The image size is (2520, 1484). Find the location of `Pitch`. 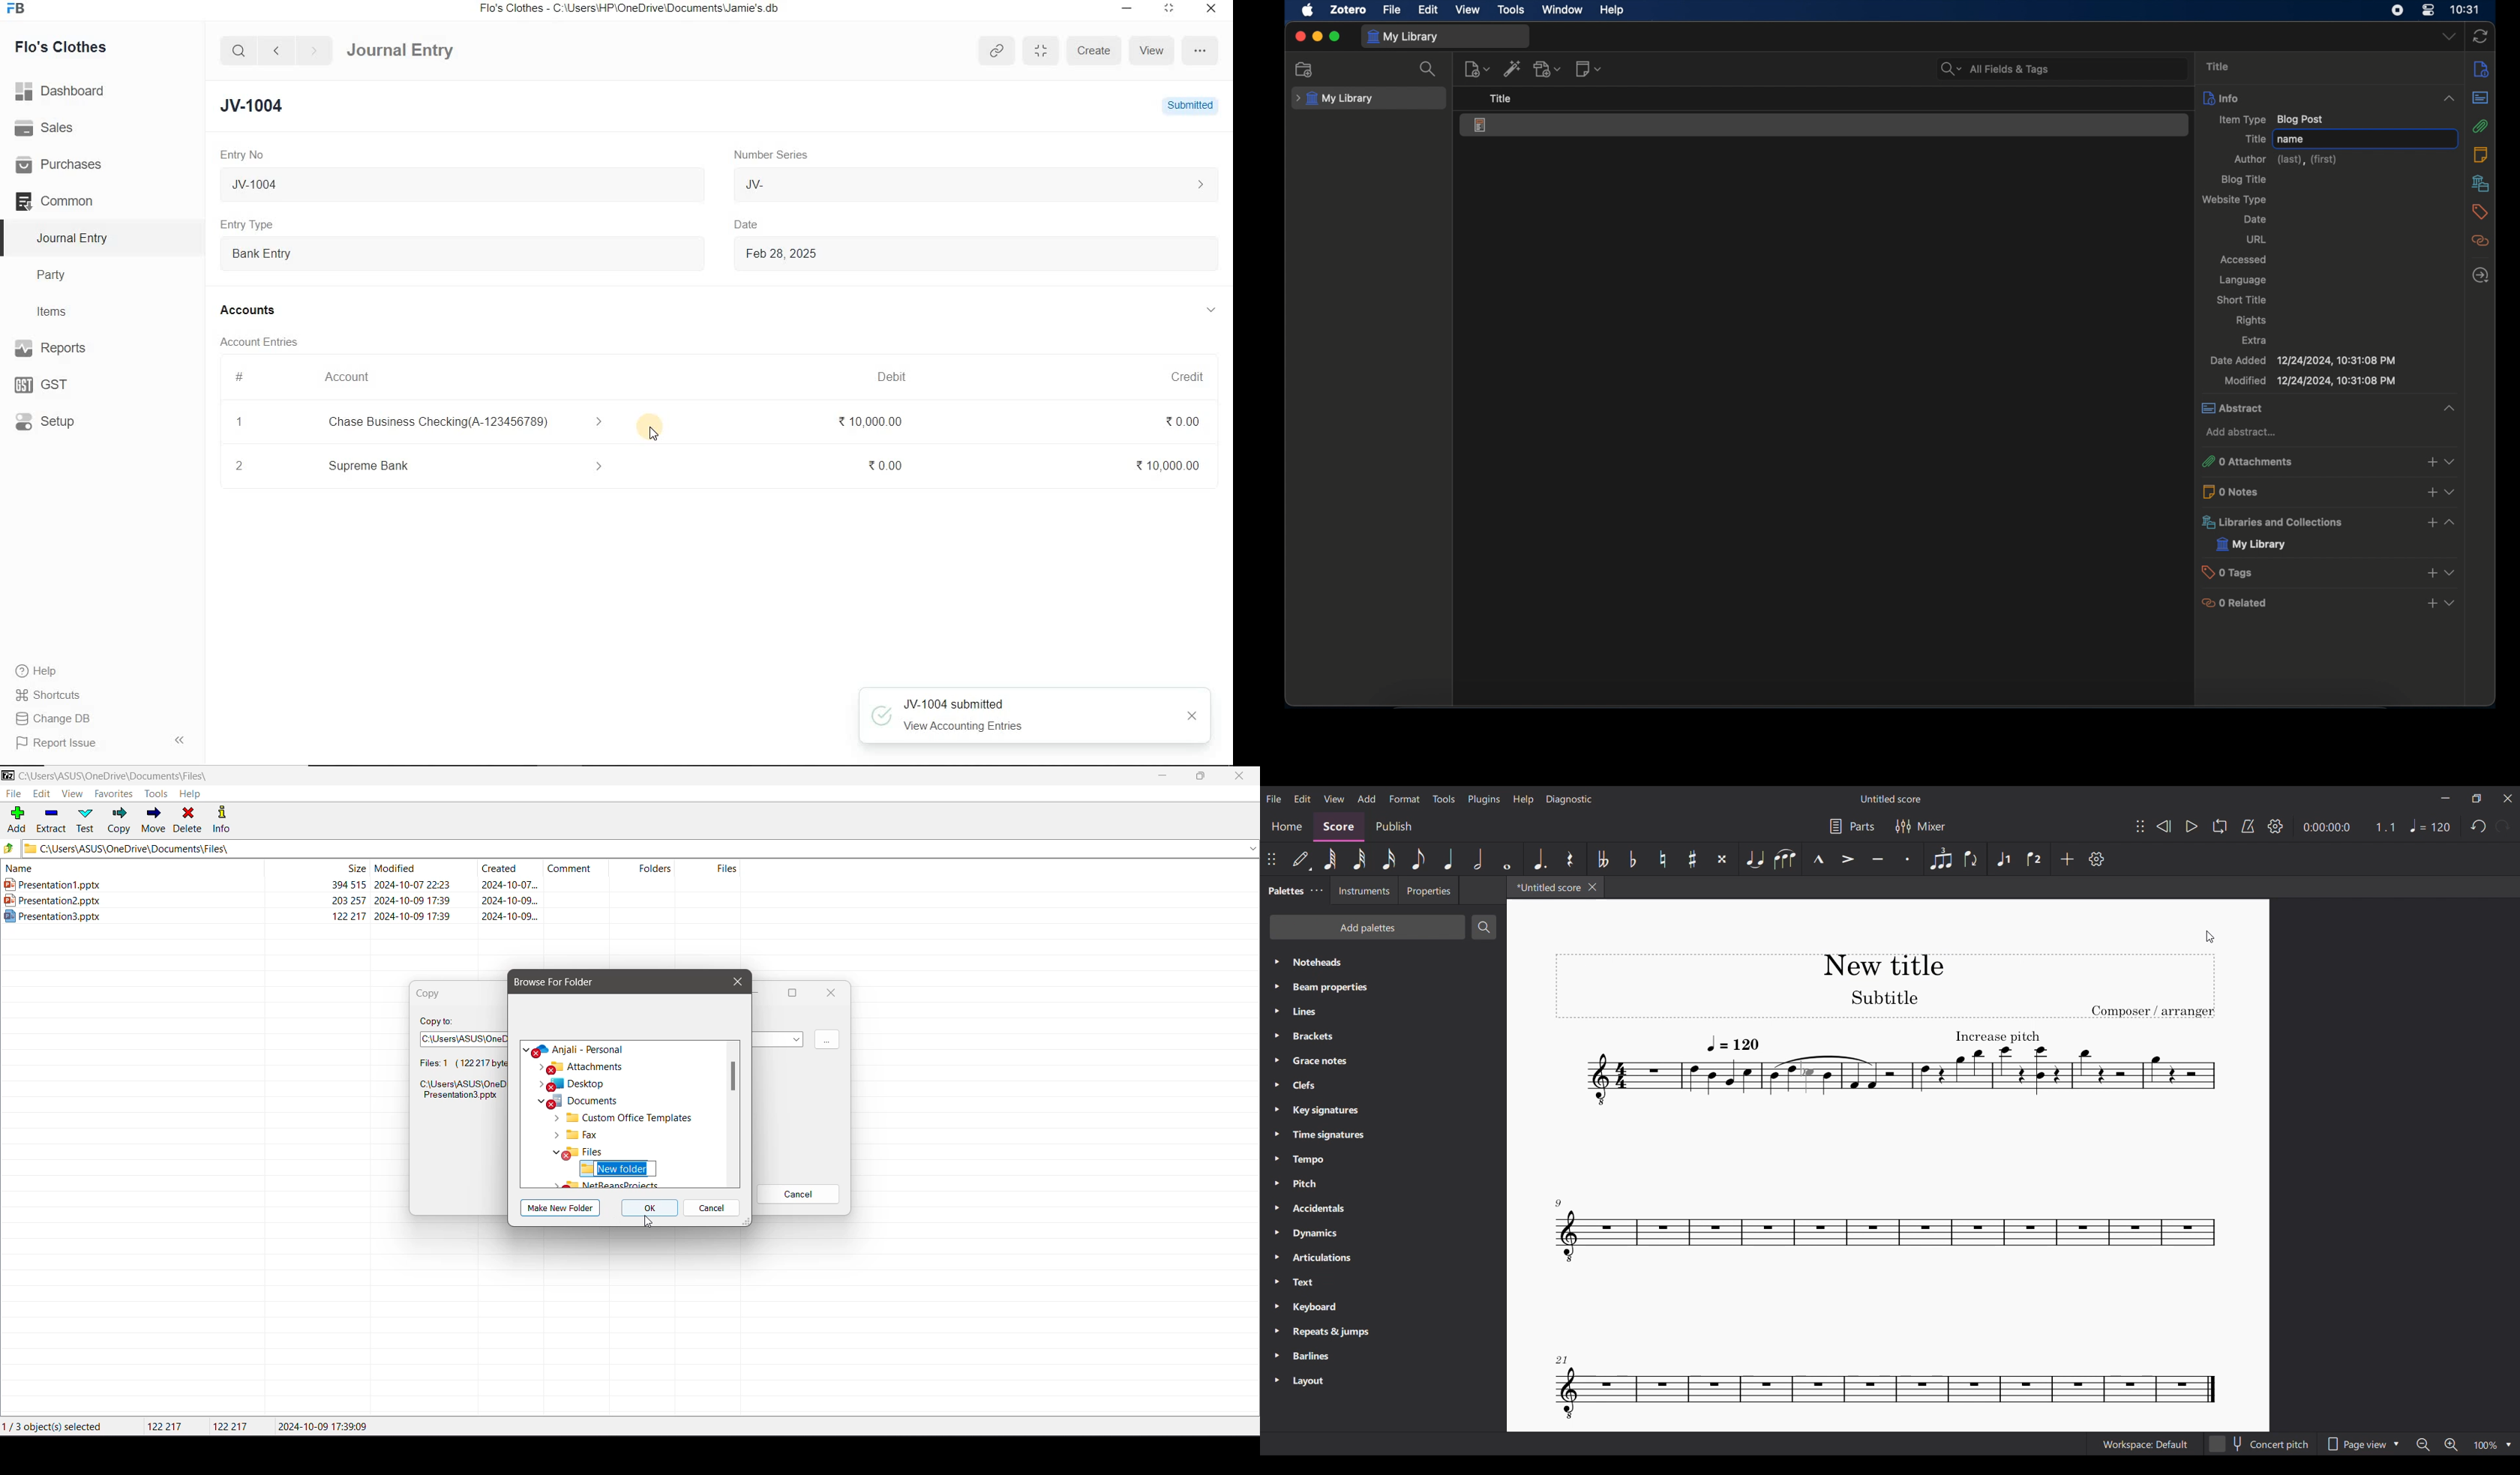

Pitch is located at coordinates (1383, 1183).